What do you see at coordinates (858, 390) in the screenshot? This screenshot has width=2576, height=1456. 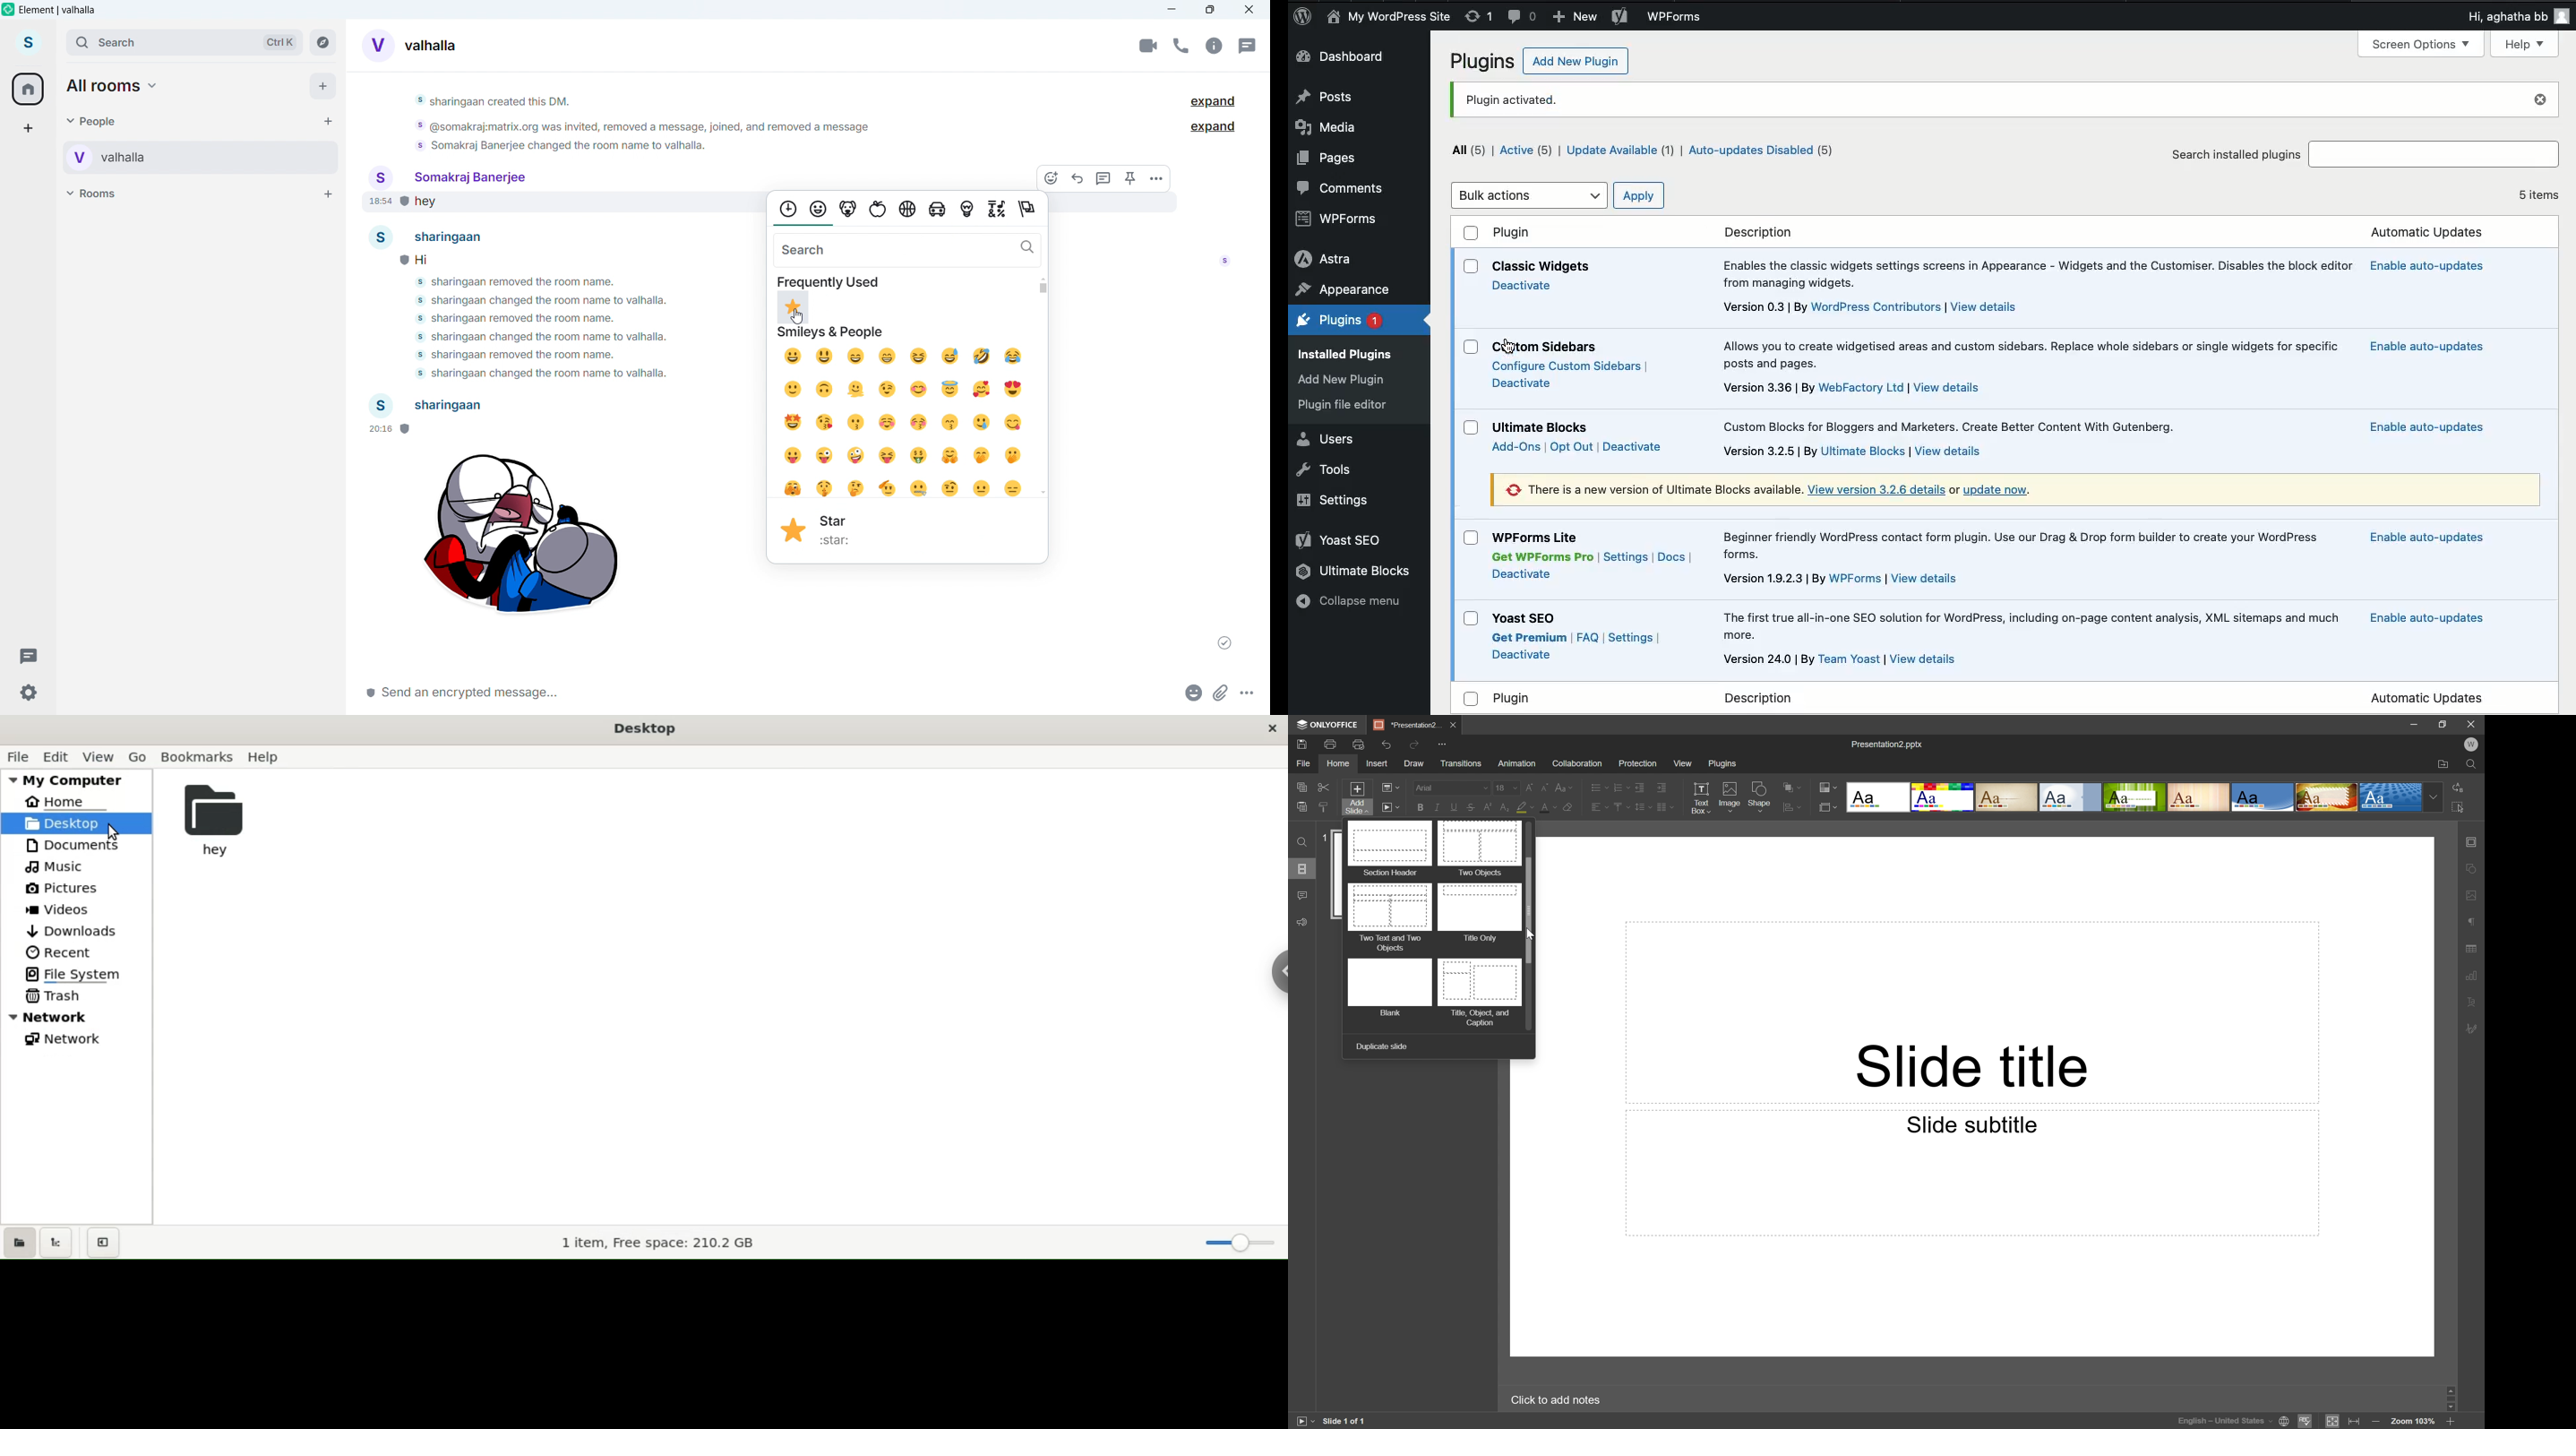 I see `melting face` at bounding box center [858, 390].